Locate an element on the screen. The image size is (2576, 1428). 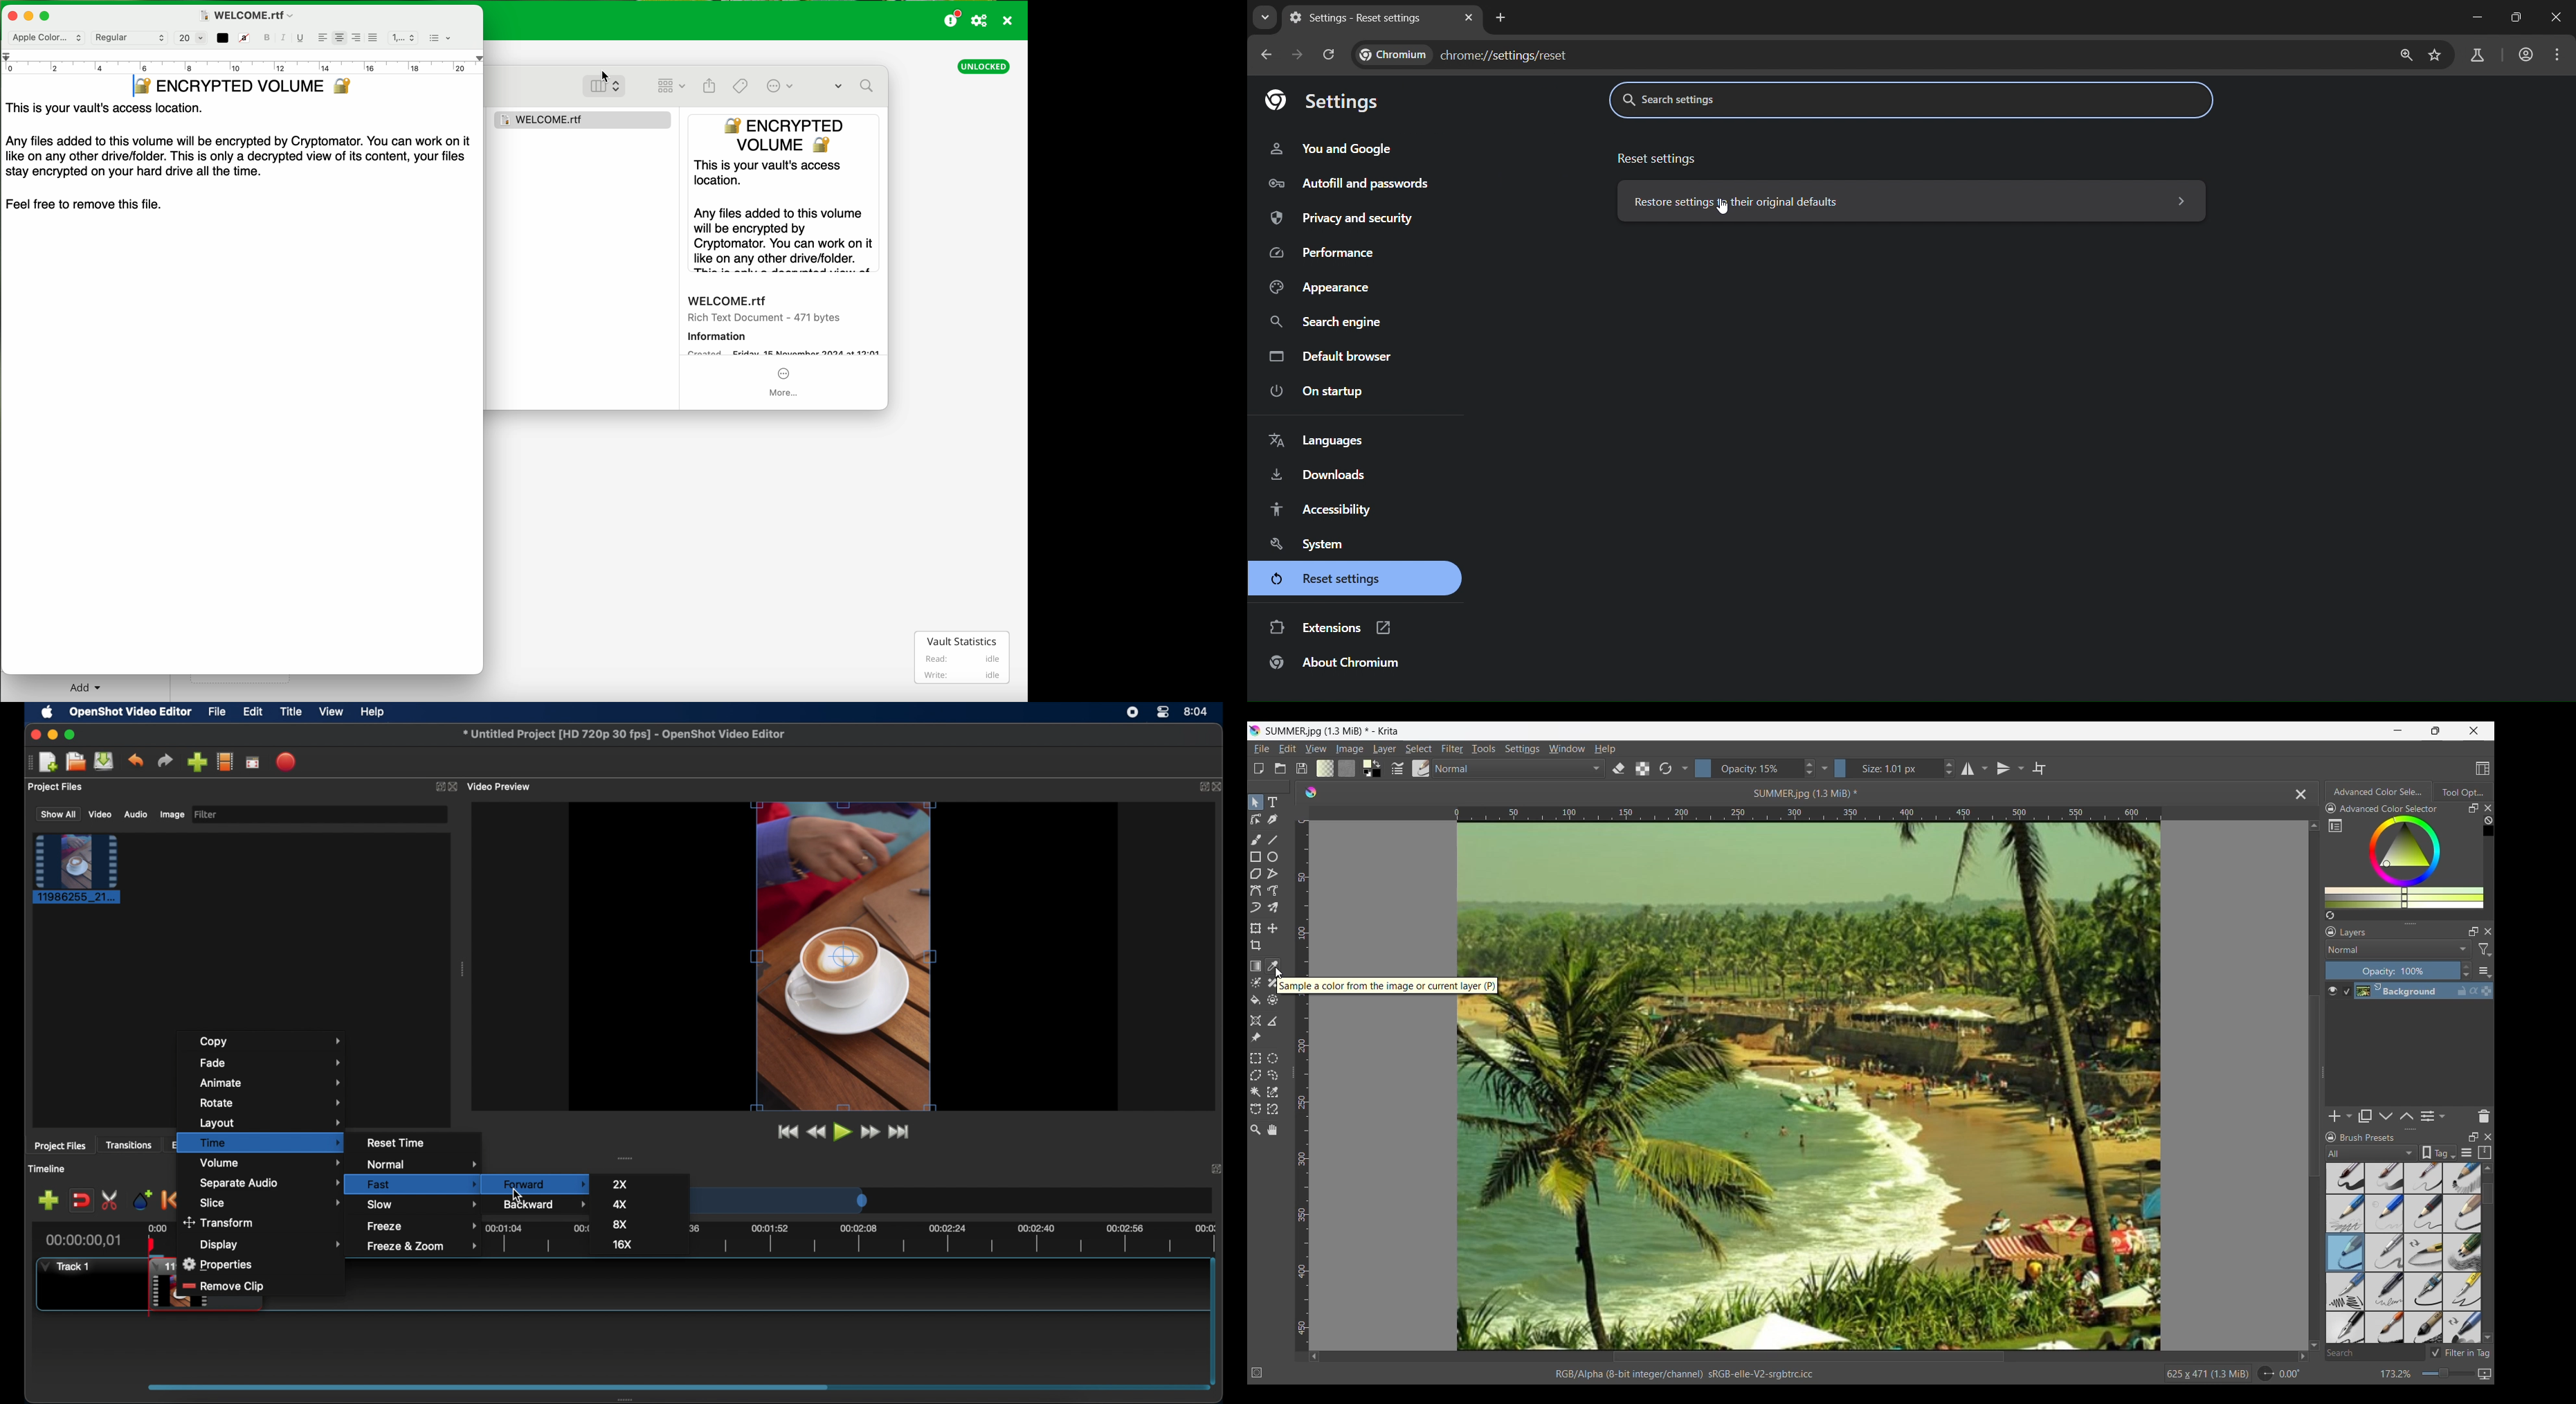
you and google is located at coordinates (1335, 147).